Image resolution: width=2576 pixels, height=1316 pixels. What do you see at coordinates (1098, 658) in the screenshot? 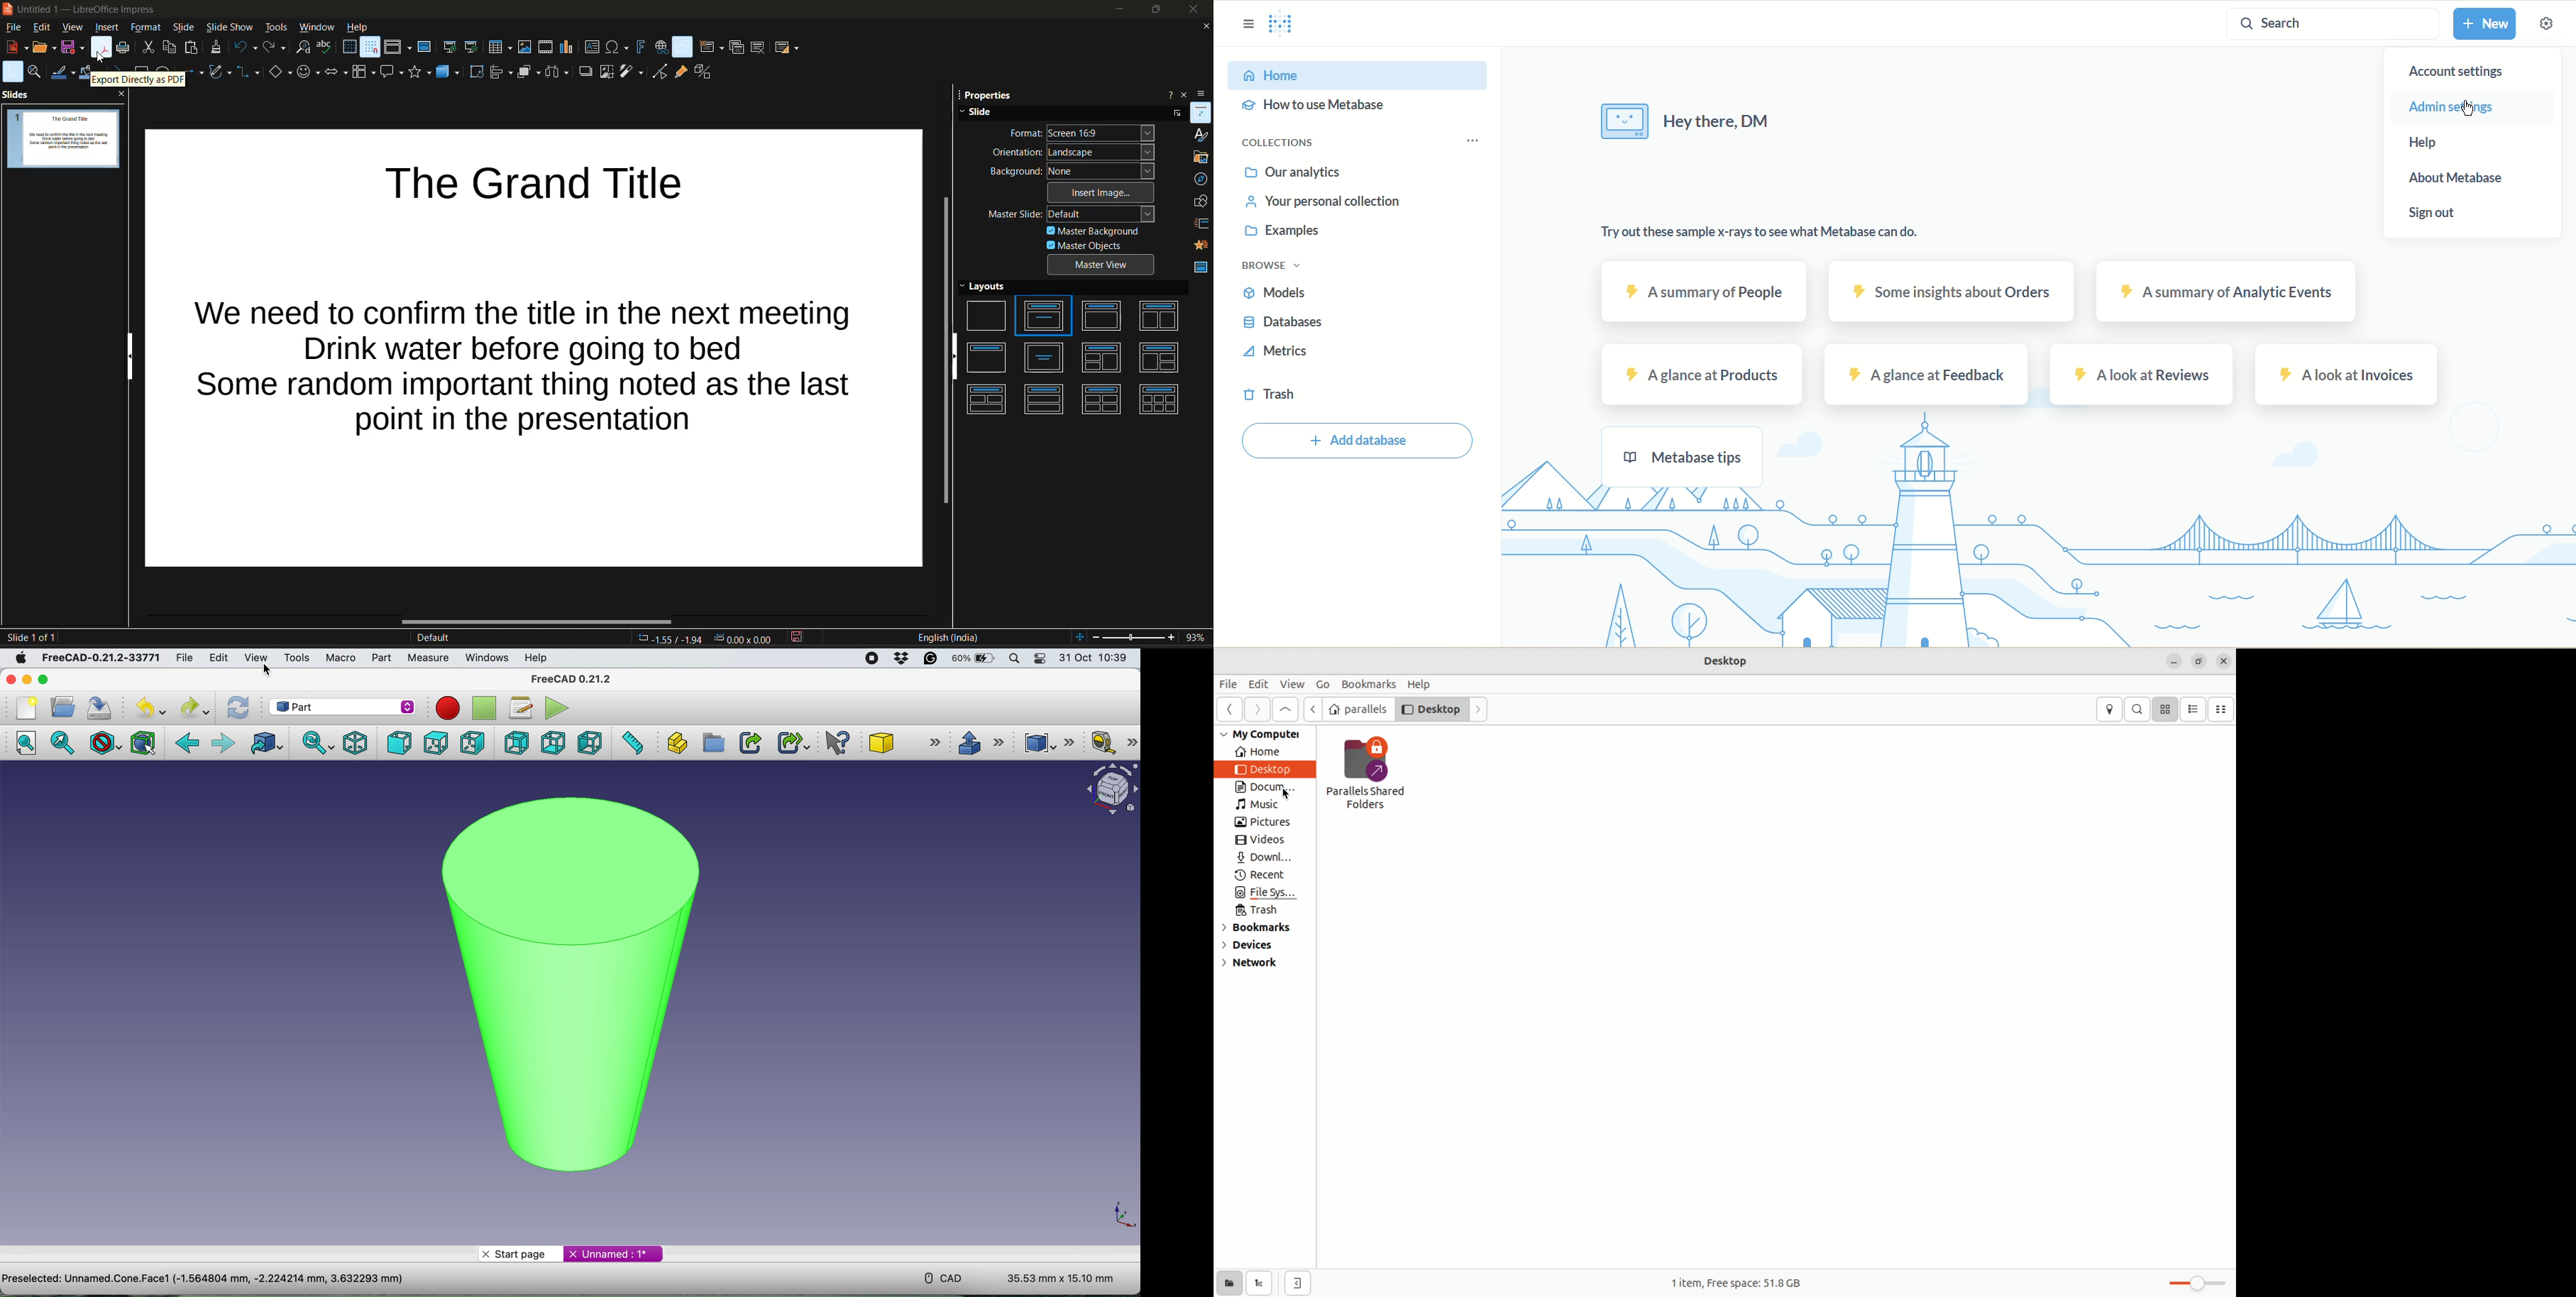
I see `31 oct 10:39` at bounding box center [1098, 658].